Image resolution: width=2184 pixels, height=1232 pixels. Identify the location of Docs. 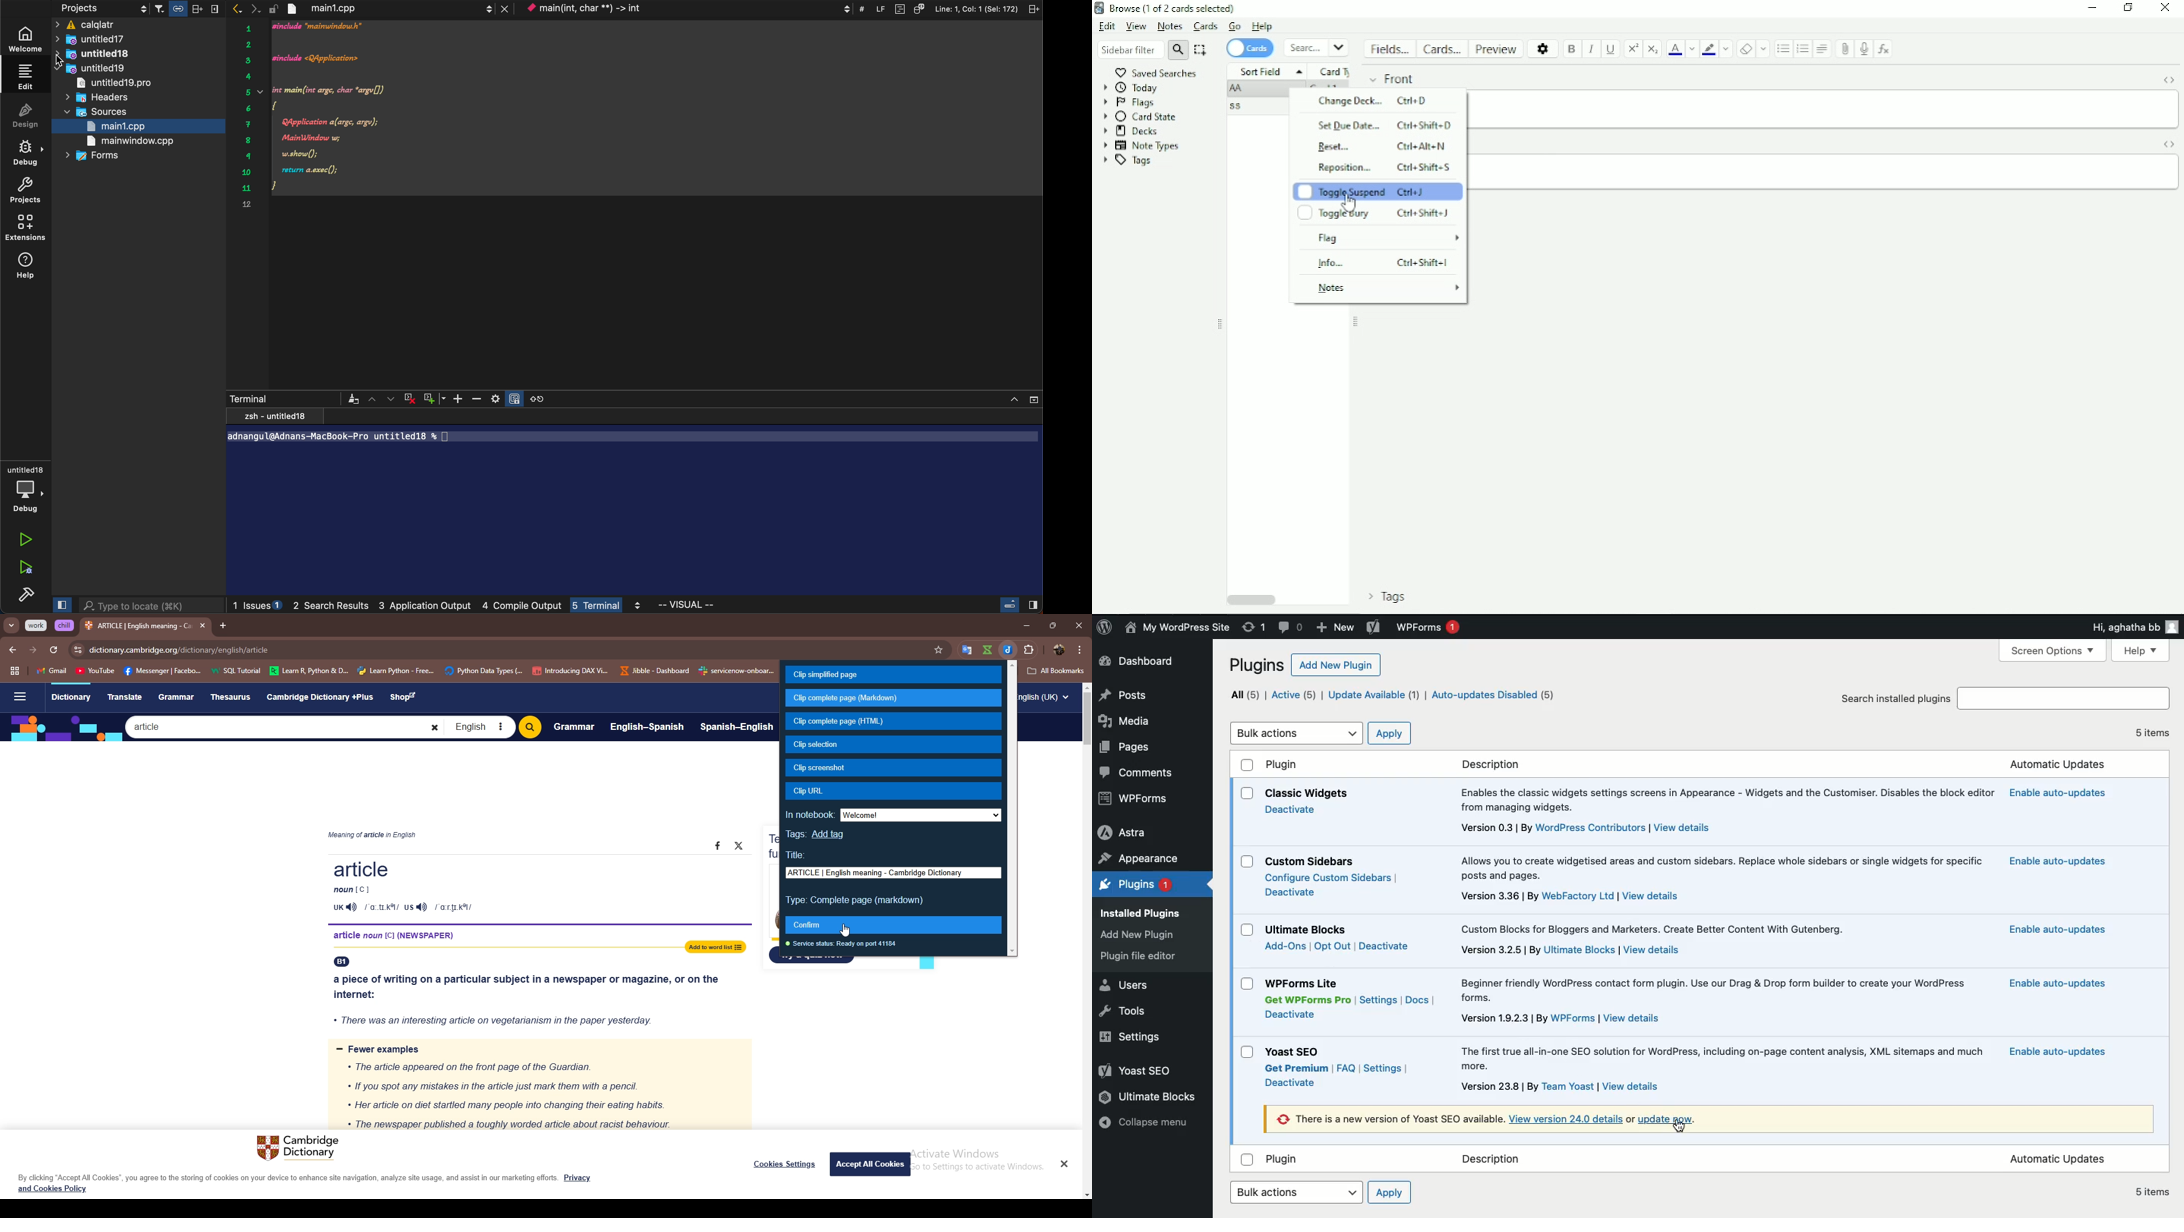
(1417, 1001).